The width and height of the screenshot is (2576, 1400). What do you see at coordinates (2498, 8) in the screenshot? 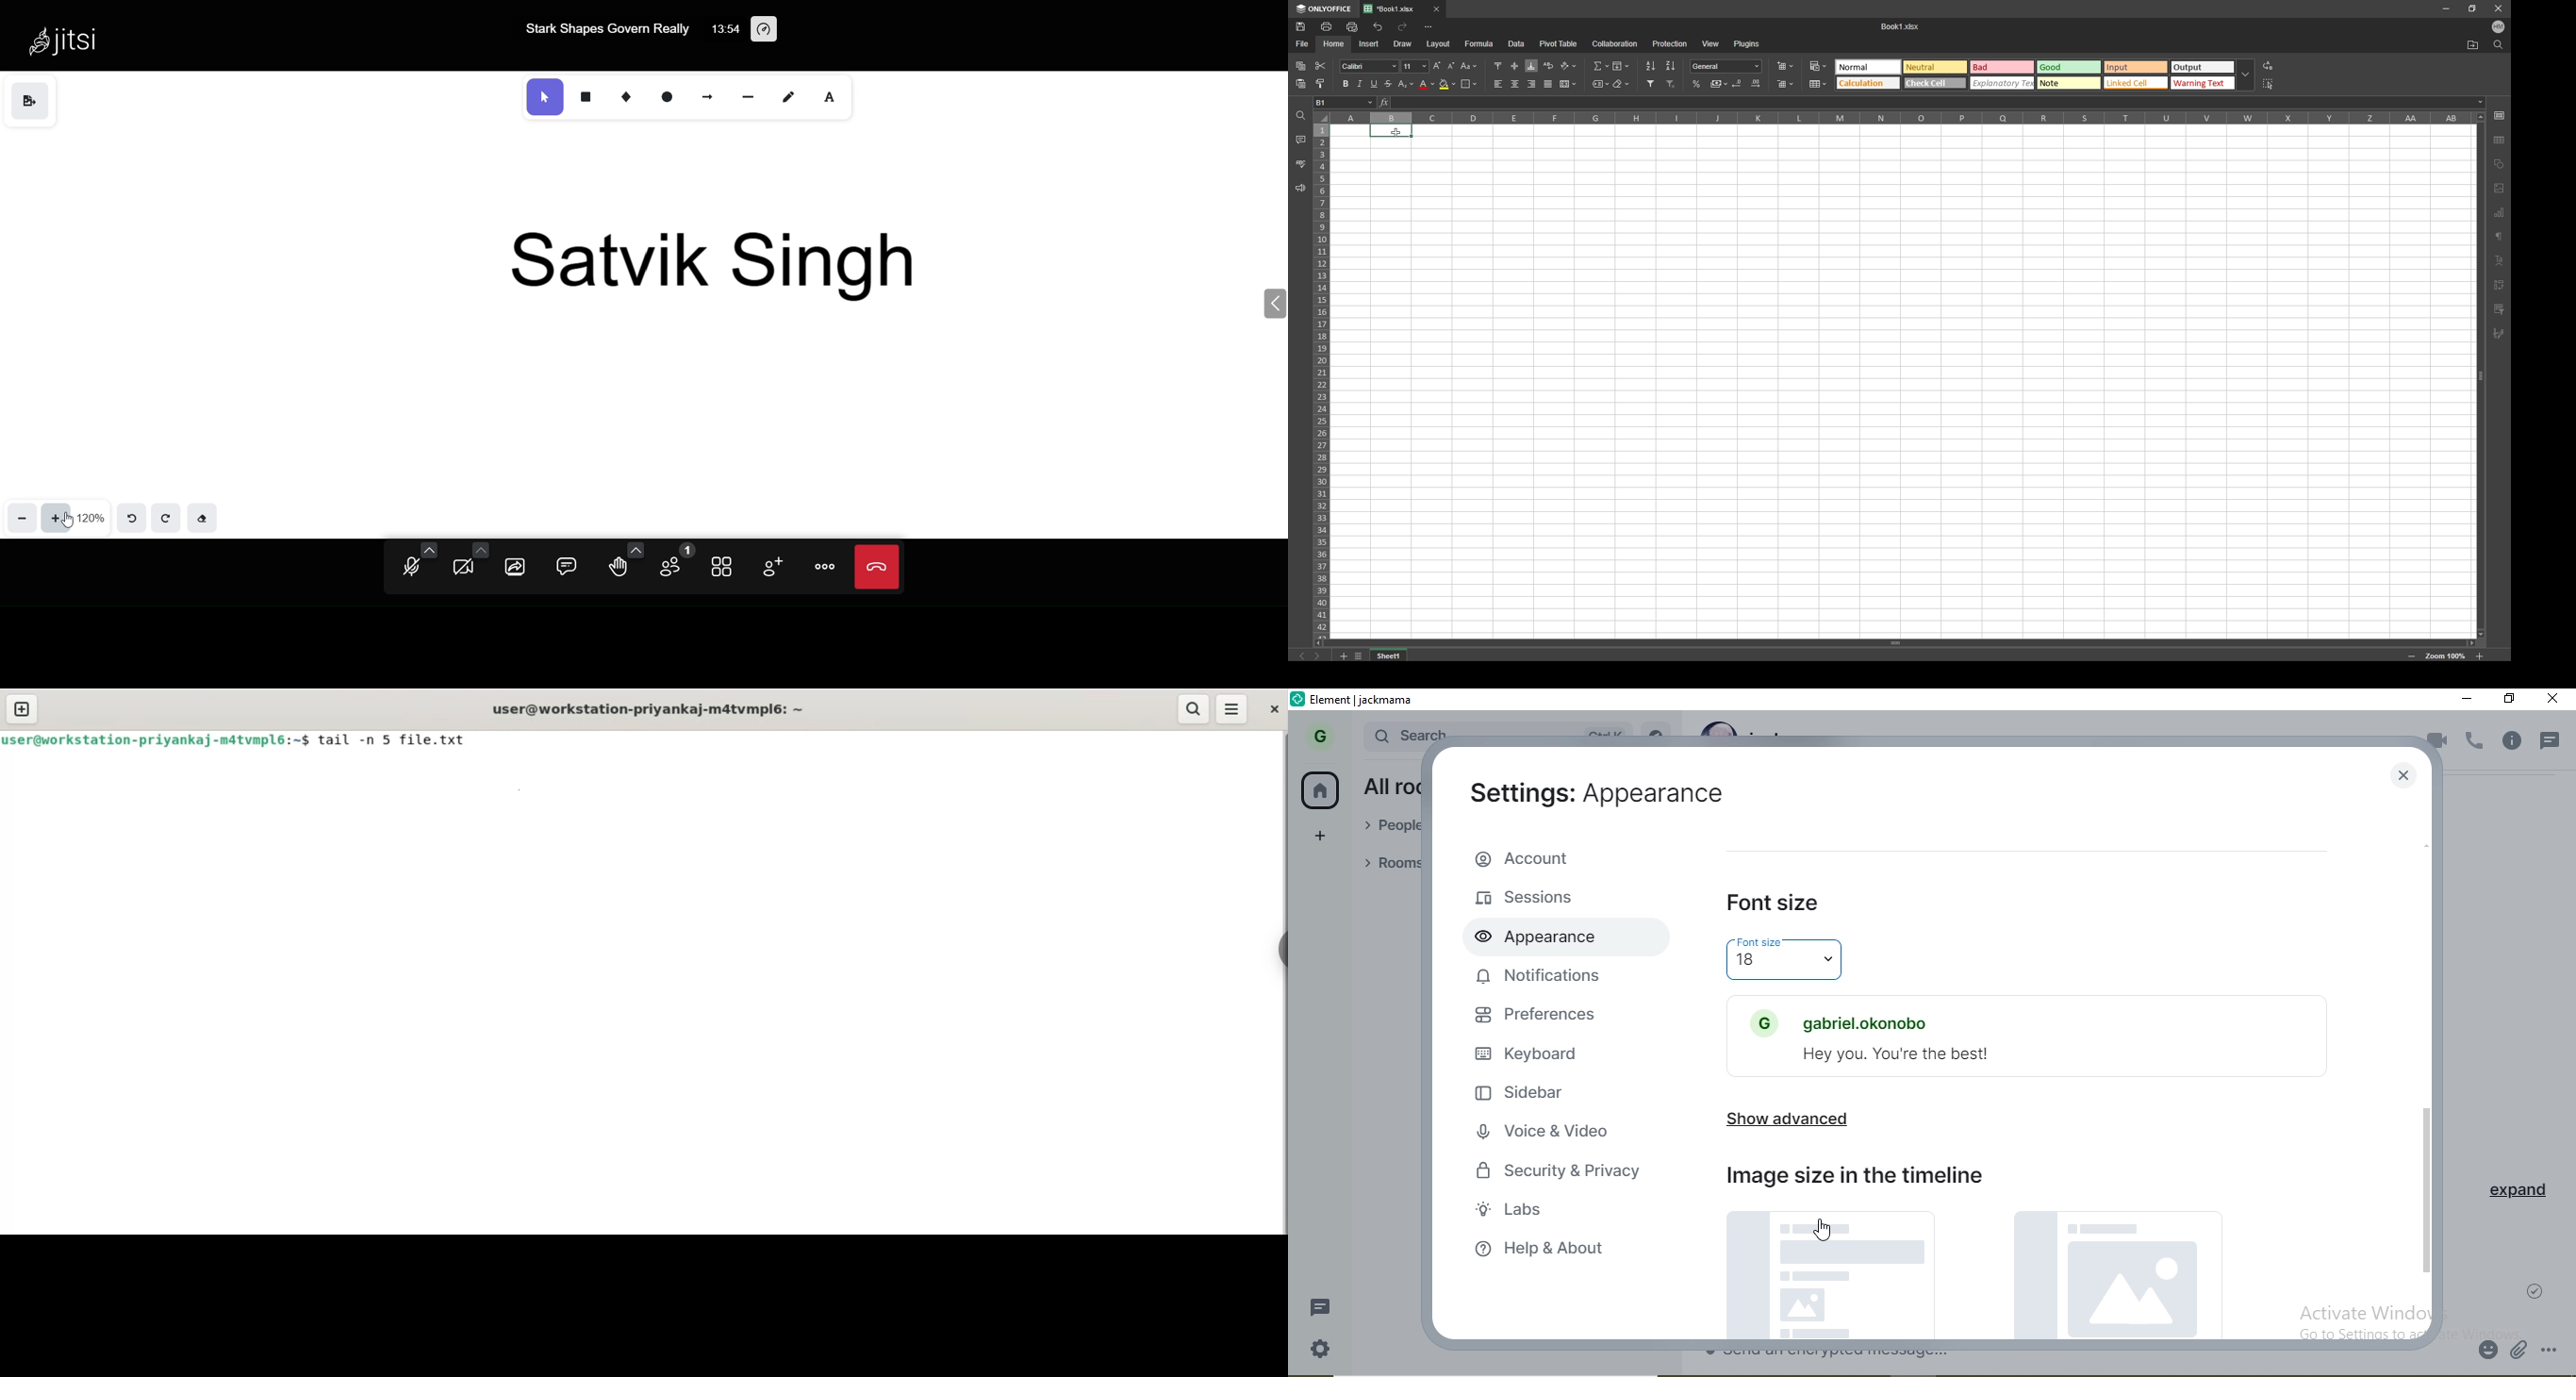
I see `close` at bounding box center [2498, 8].